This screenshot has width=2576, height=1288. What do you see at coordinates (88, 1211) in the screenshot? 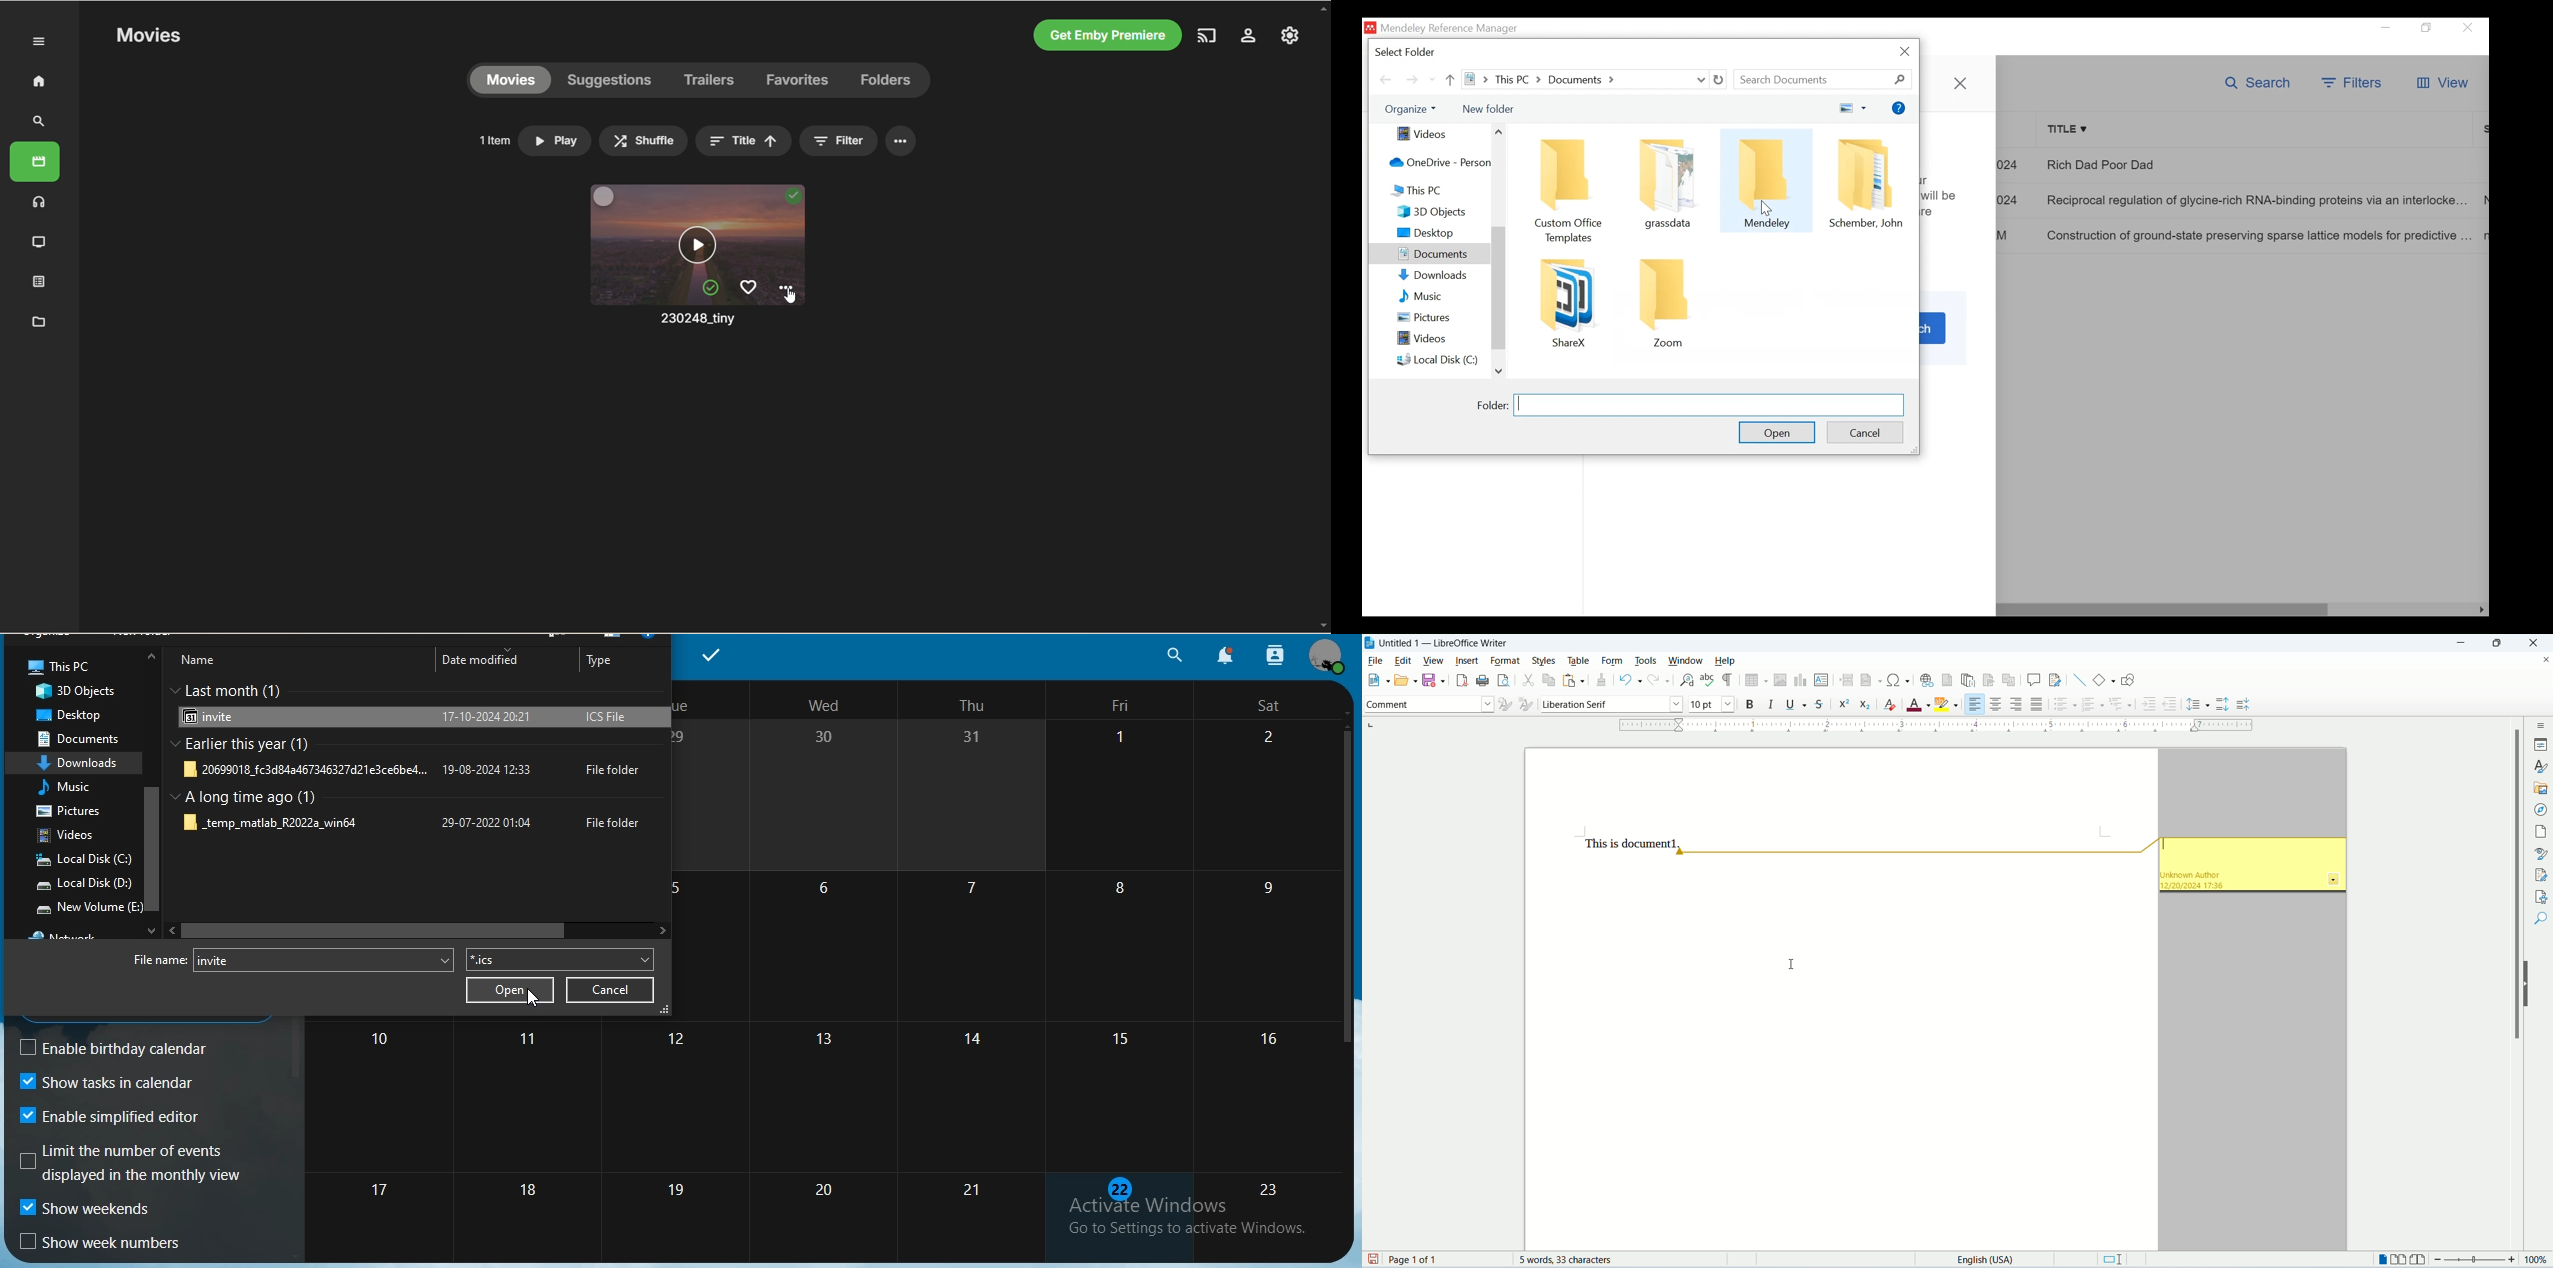
I see `show weekends` at bounding box center [88, 1211].